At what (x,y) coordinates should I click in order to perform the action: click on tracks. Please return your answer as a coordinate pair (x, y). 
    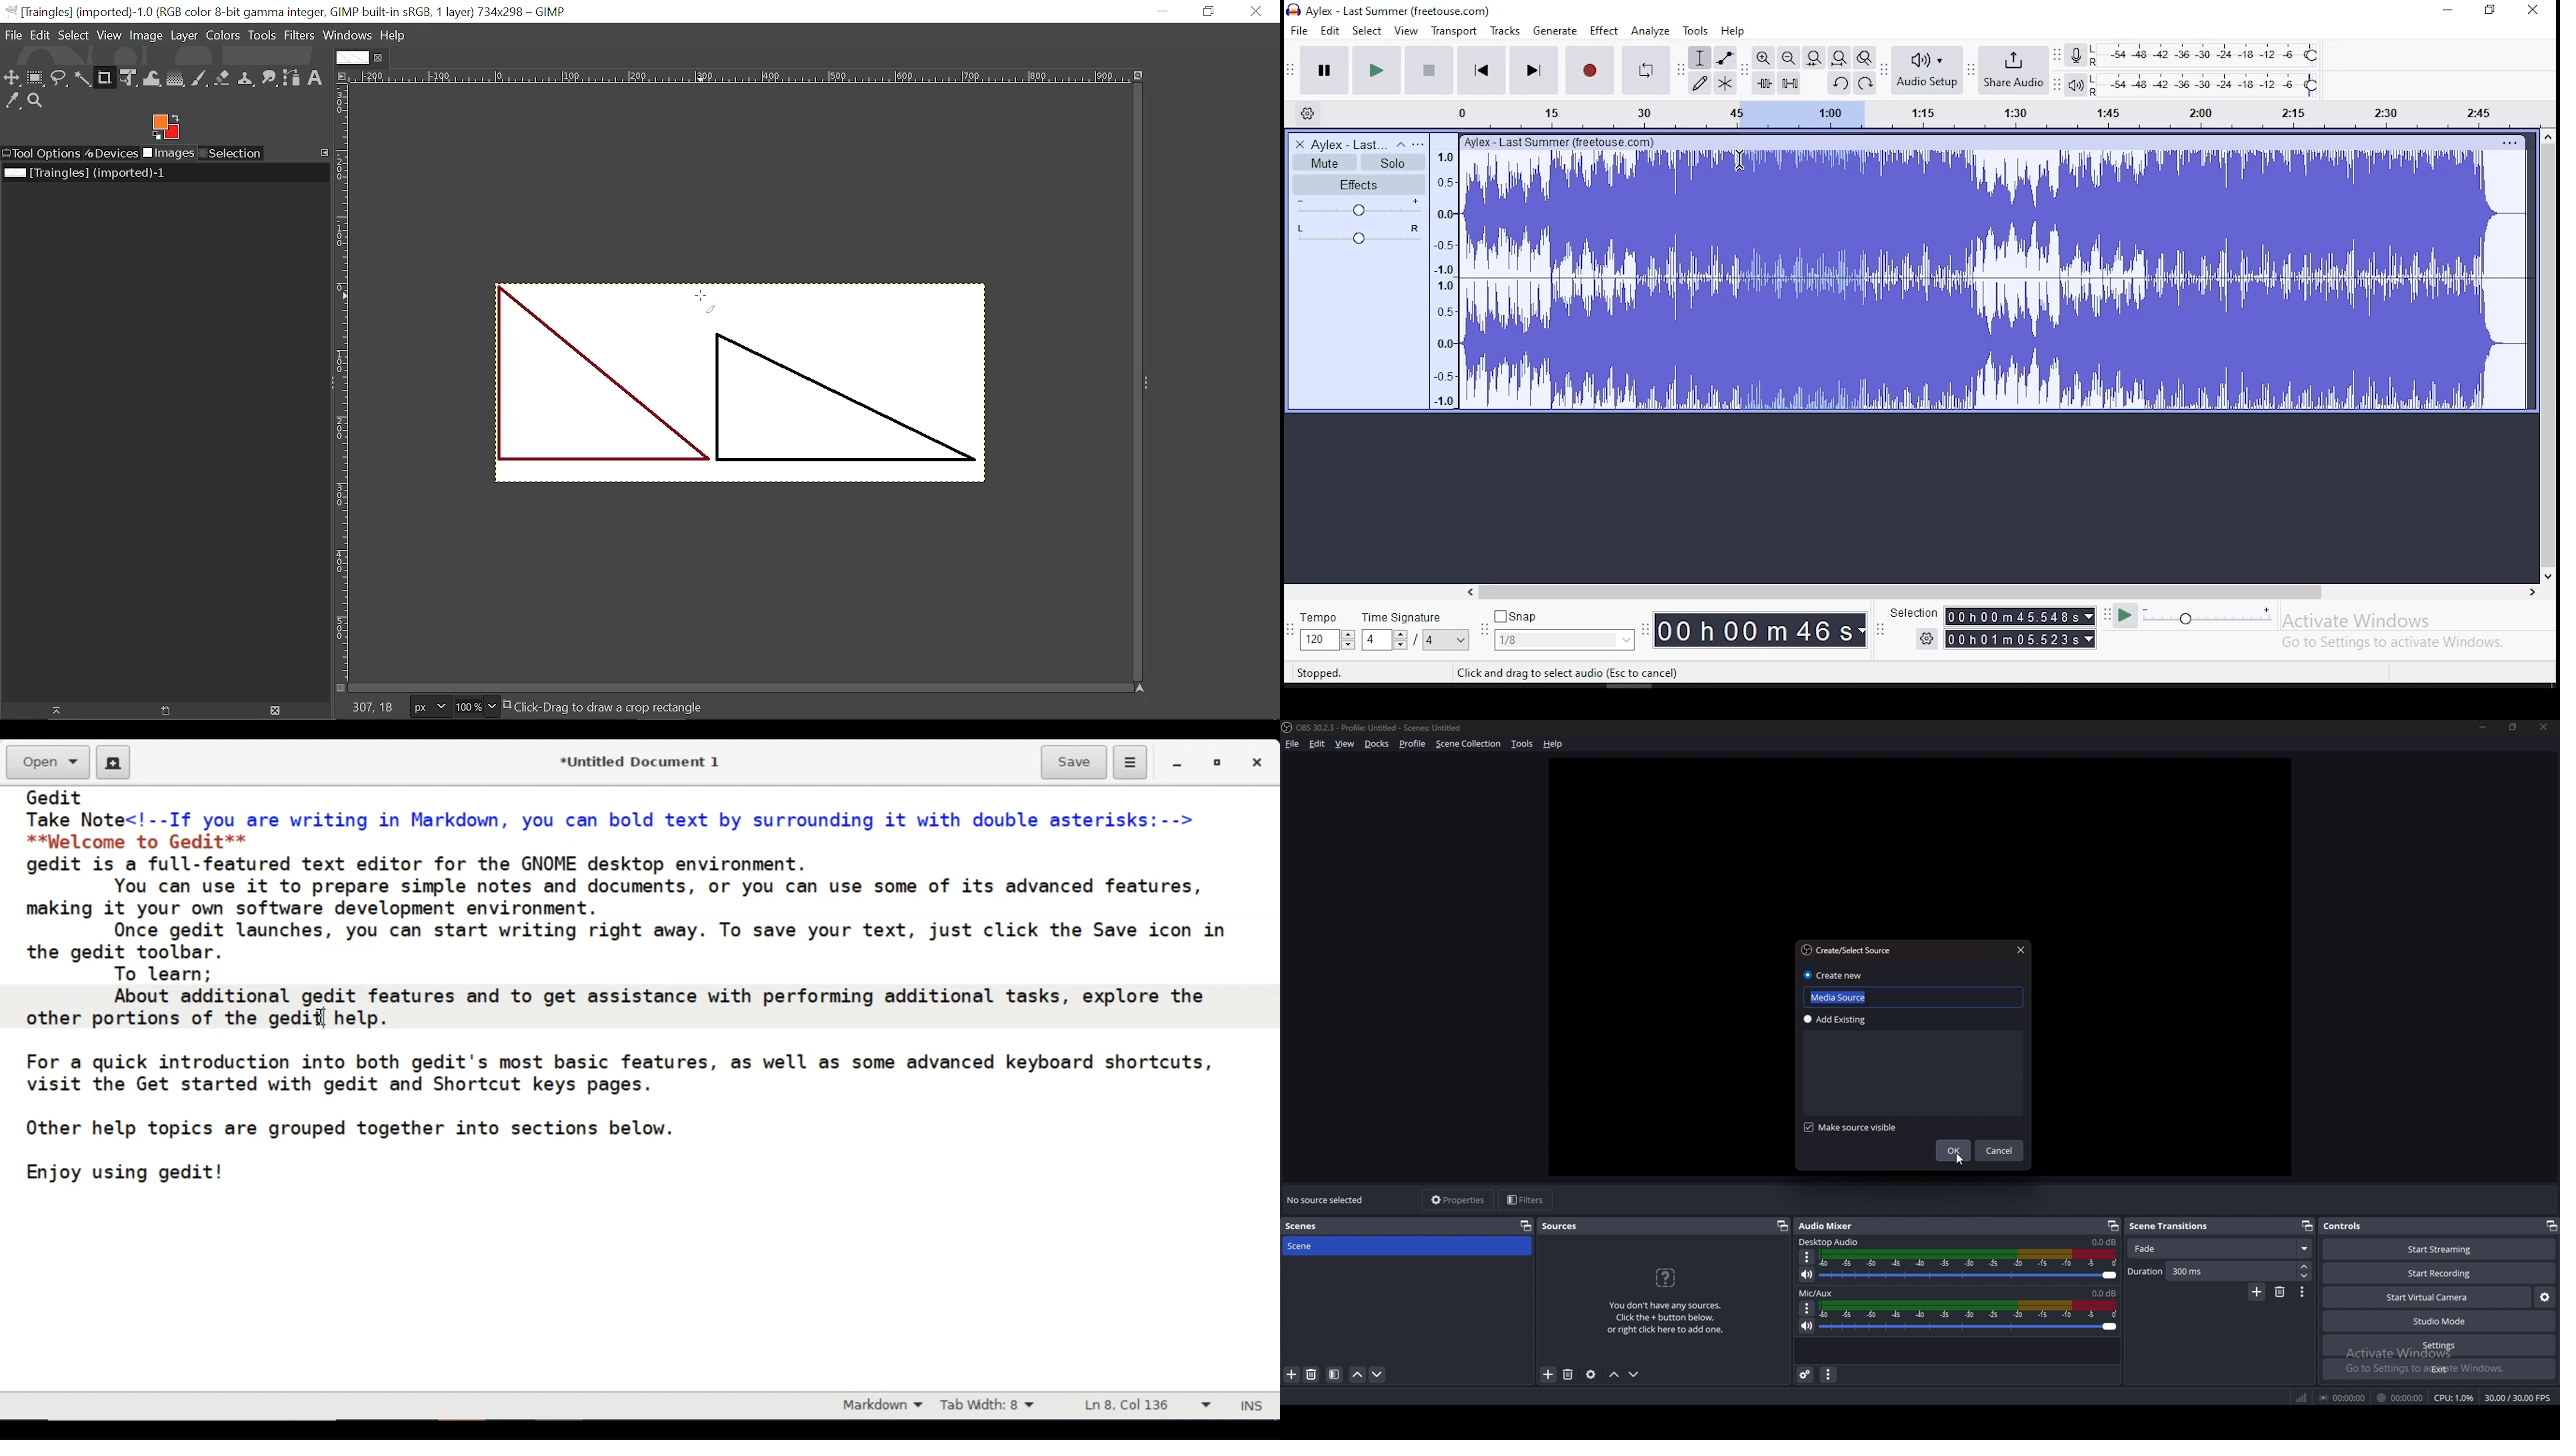
    Looking at the image, I should click on (1505, 31).